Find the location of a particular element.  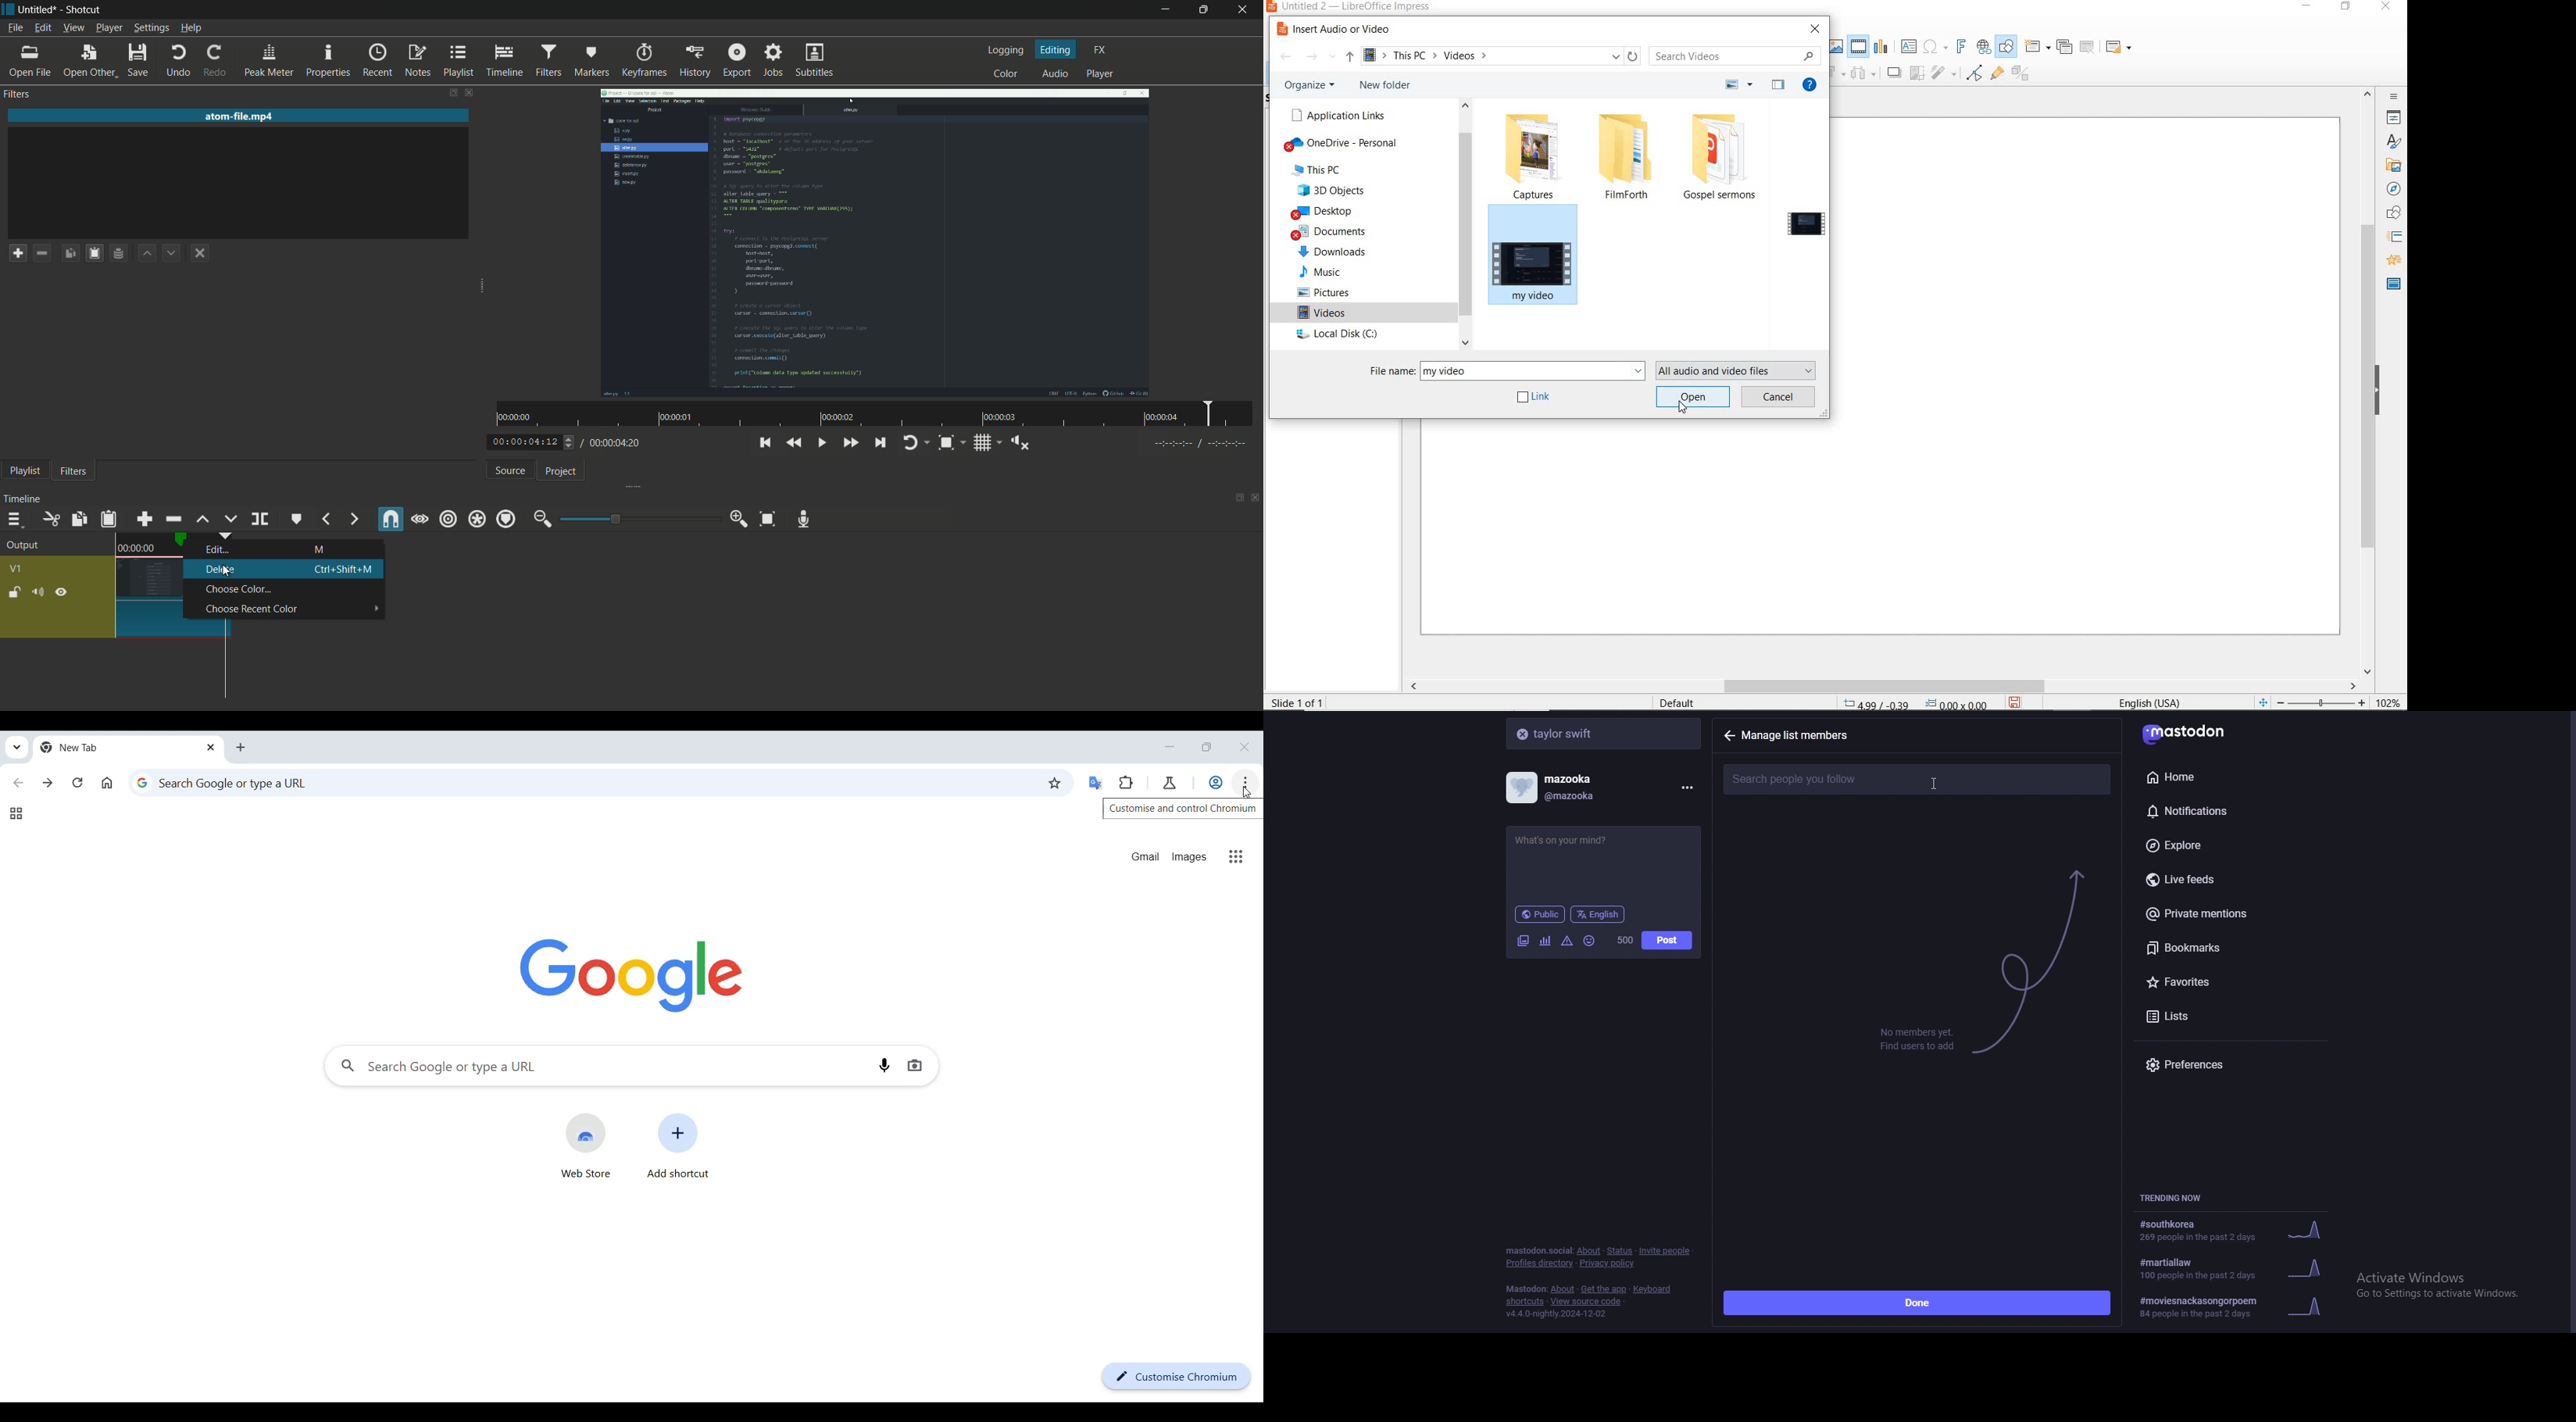

Reload page is located at coordinates (77, 783).